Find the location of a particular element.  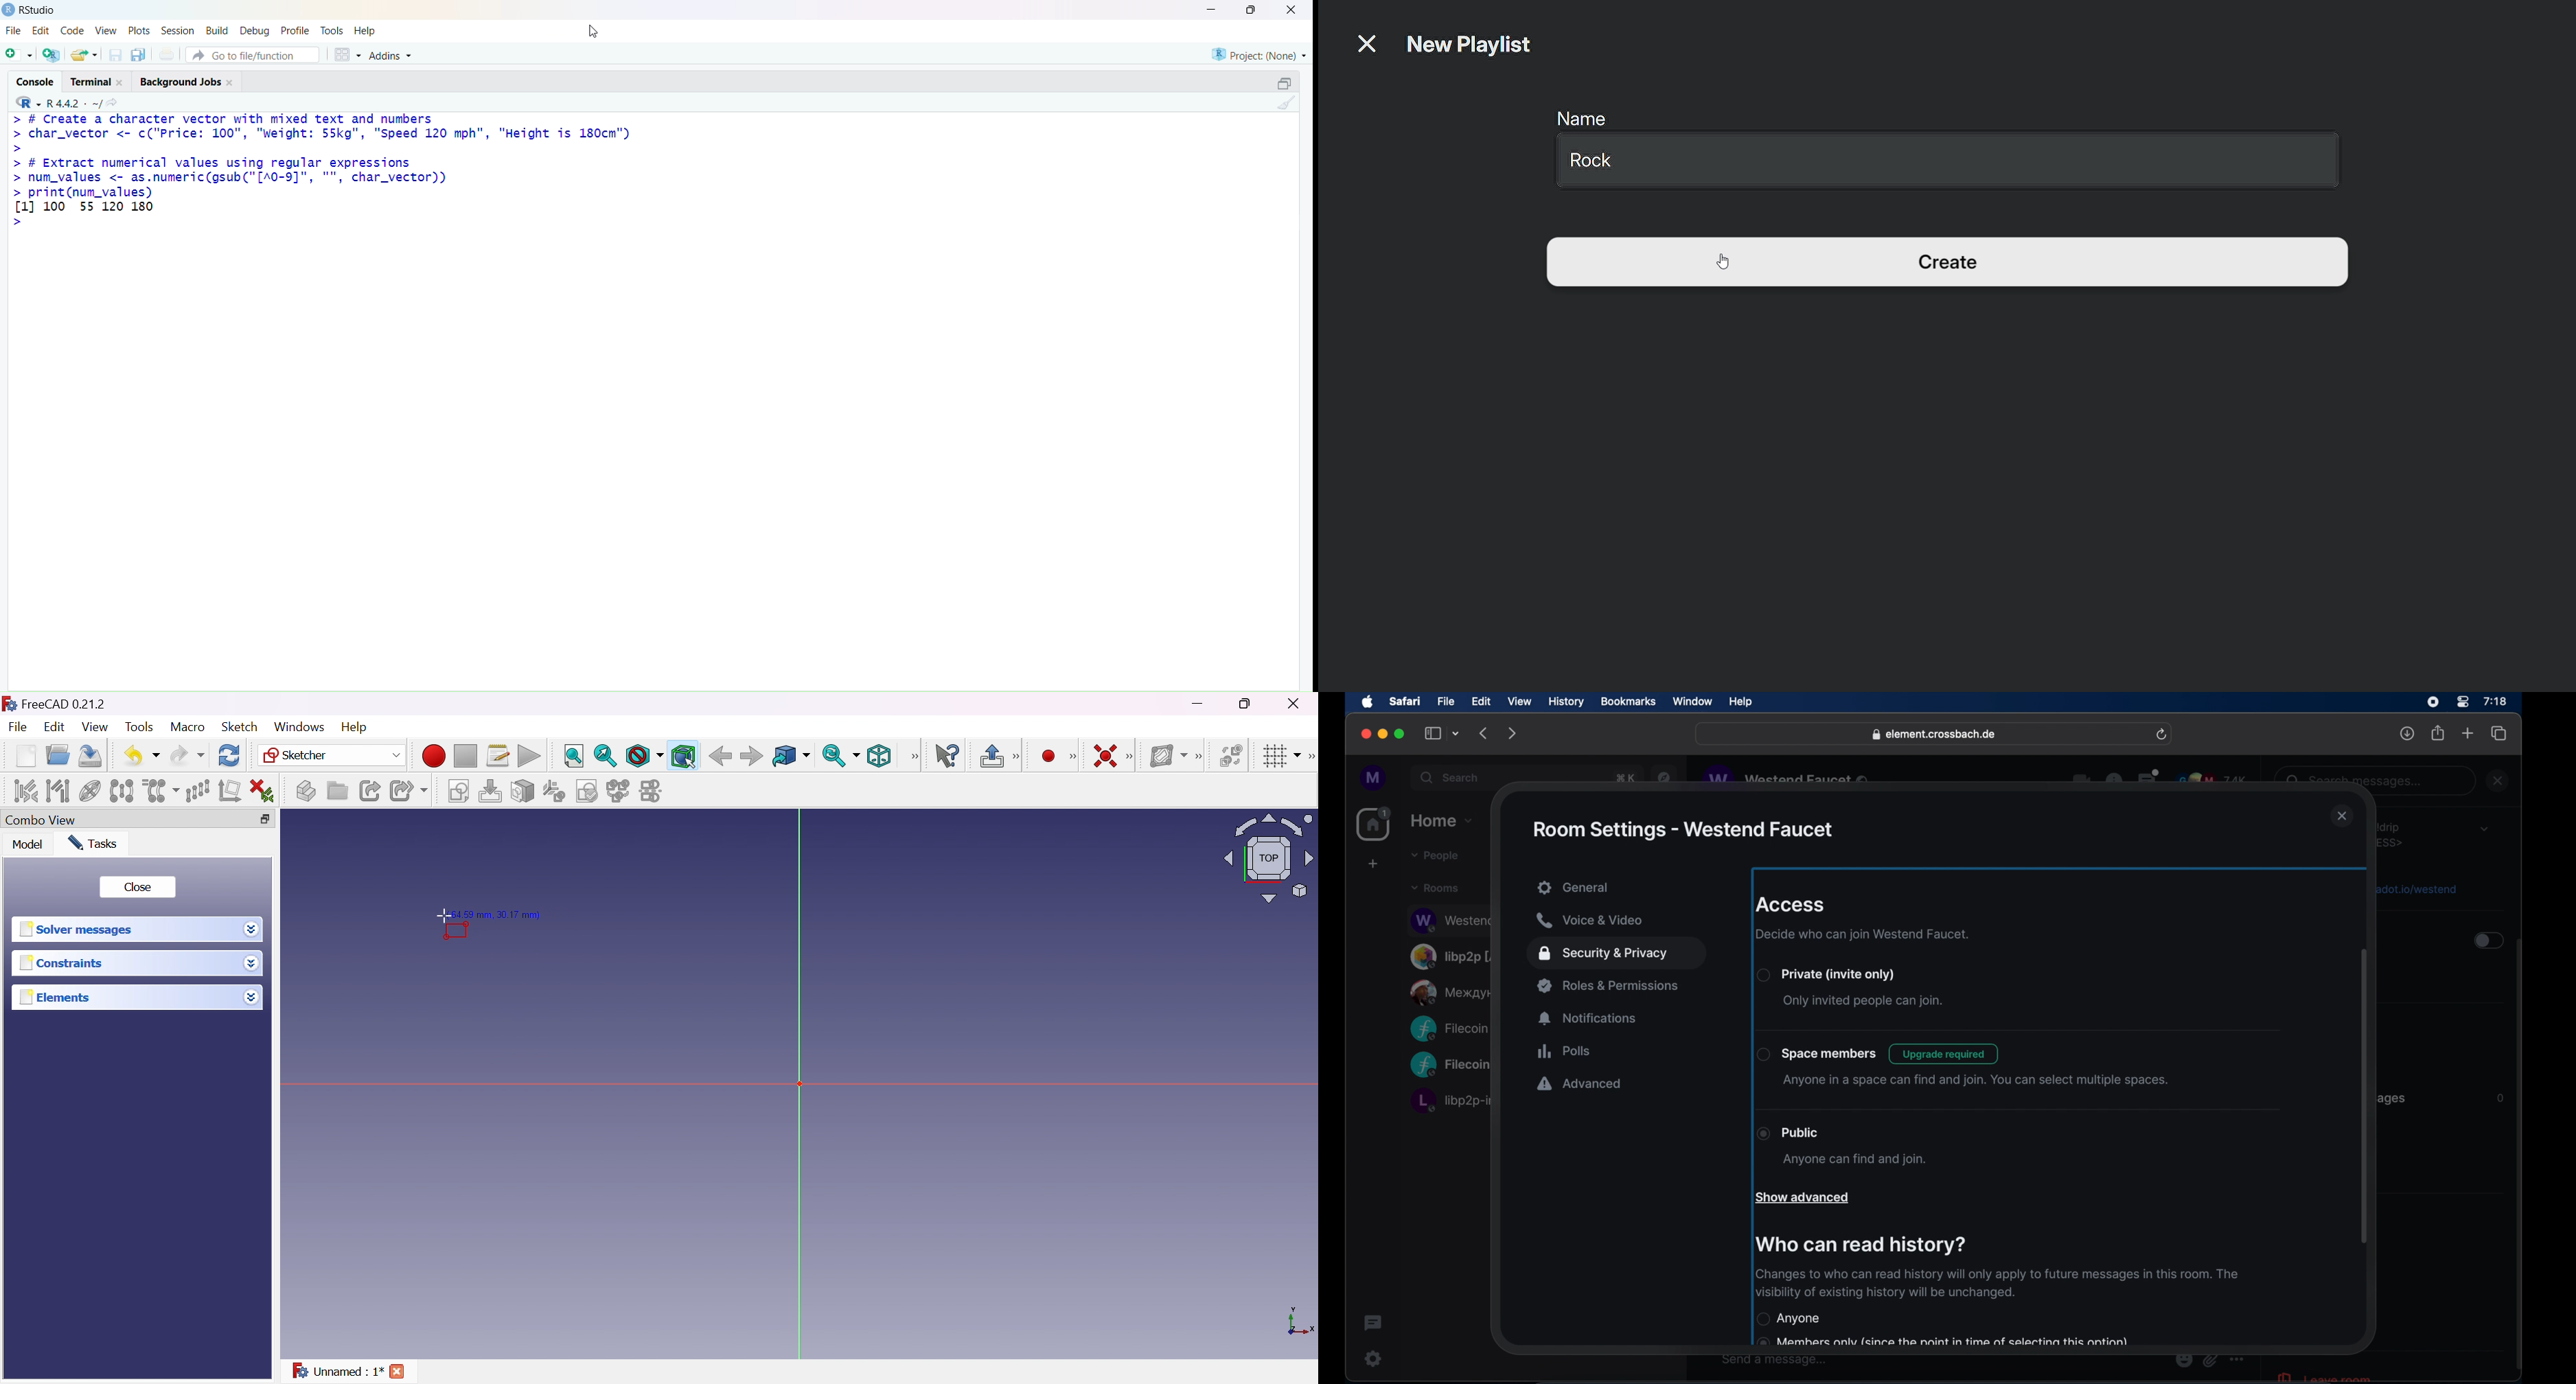

Show/hide B-spline information layer is located at coordinates (1168, 755).